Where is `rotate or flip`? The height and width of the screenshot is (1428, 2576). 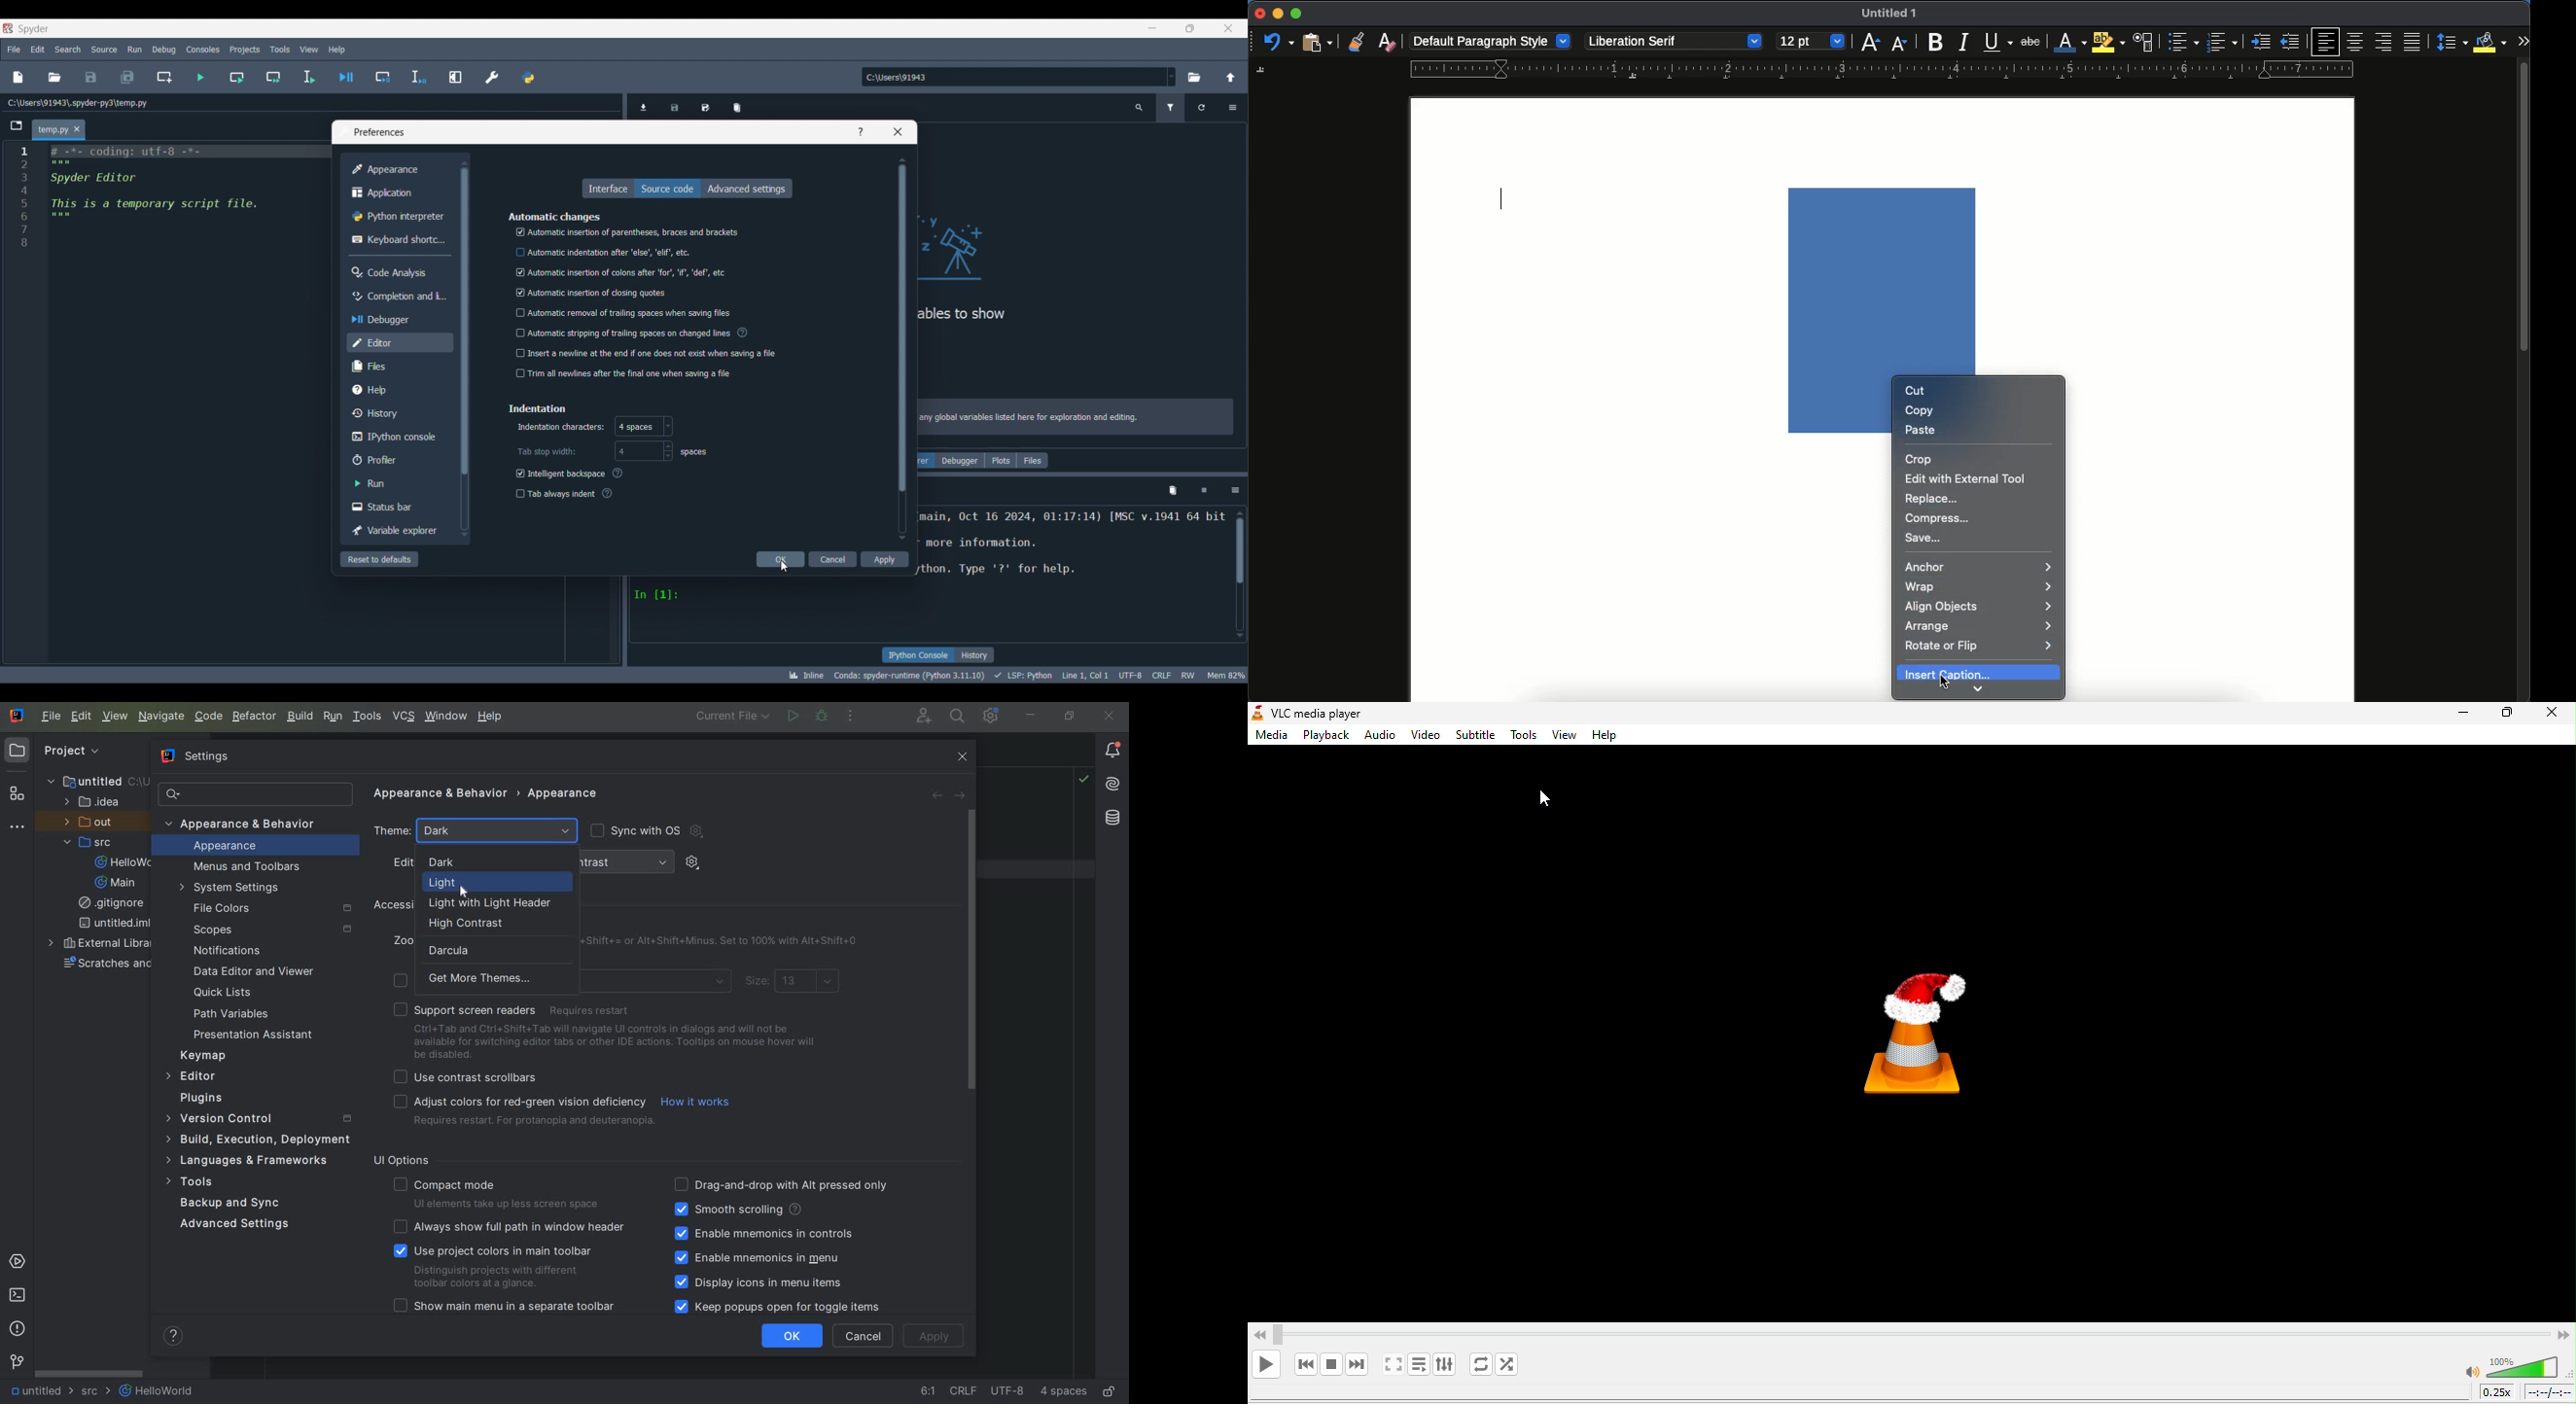
rotate or flip is located at coordinates (1980, 649).